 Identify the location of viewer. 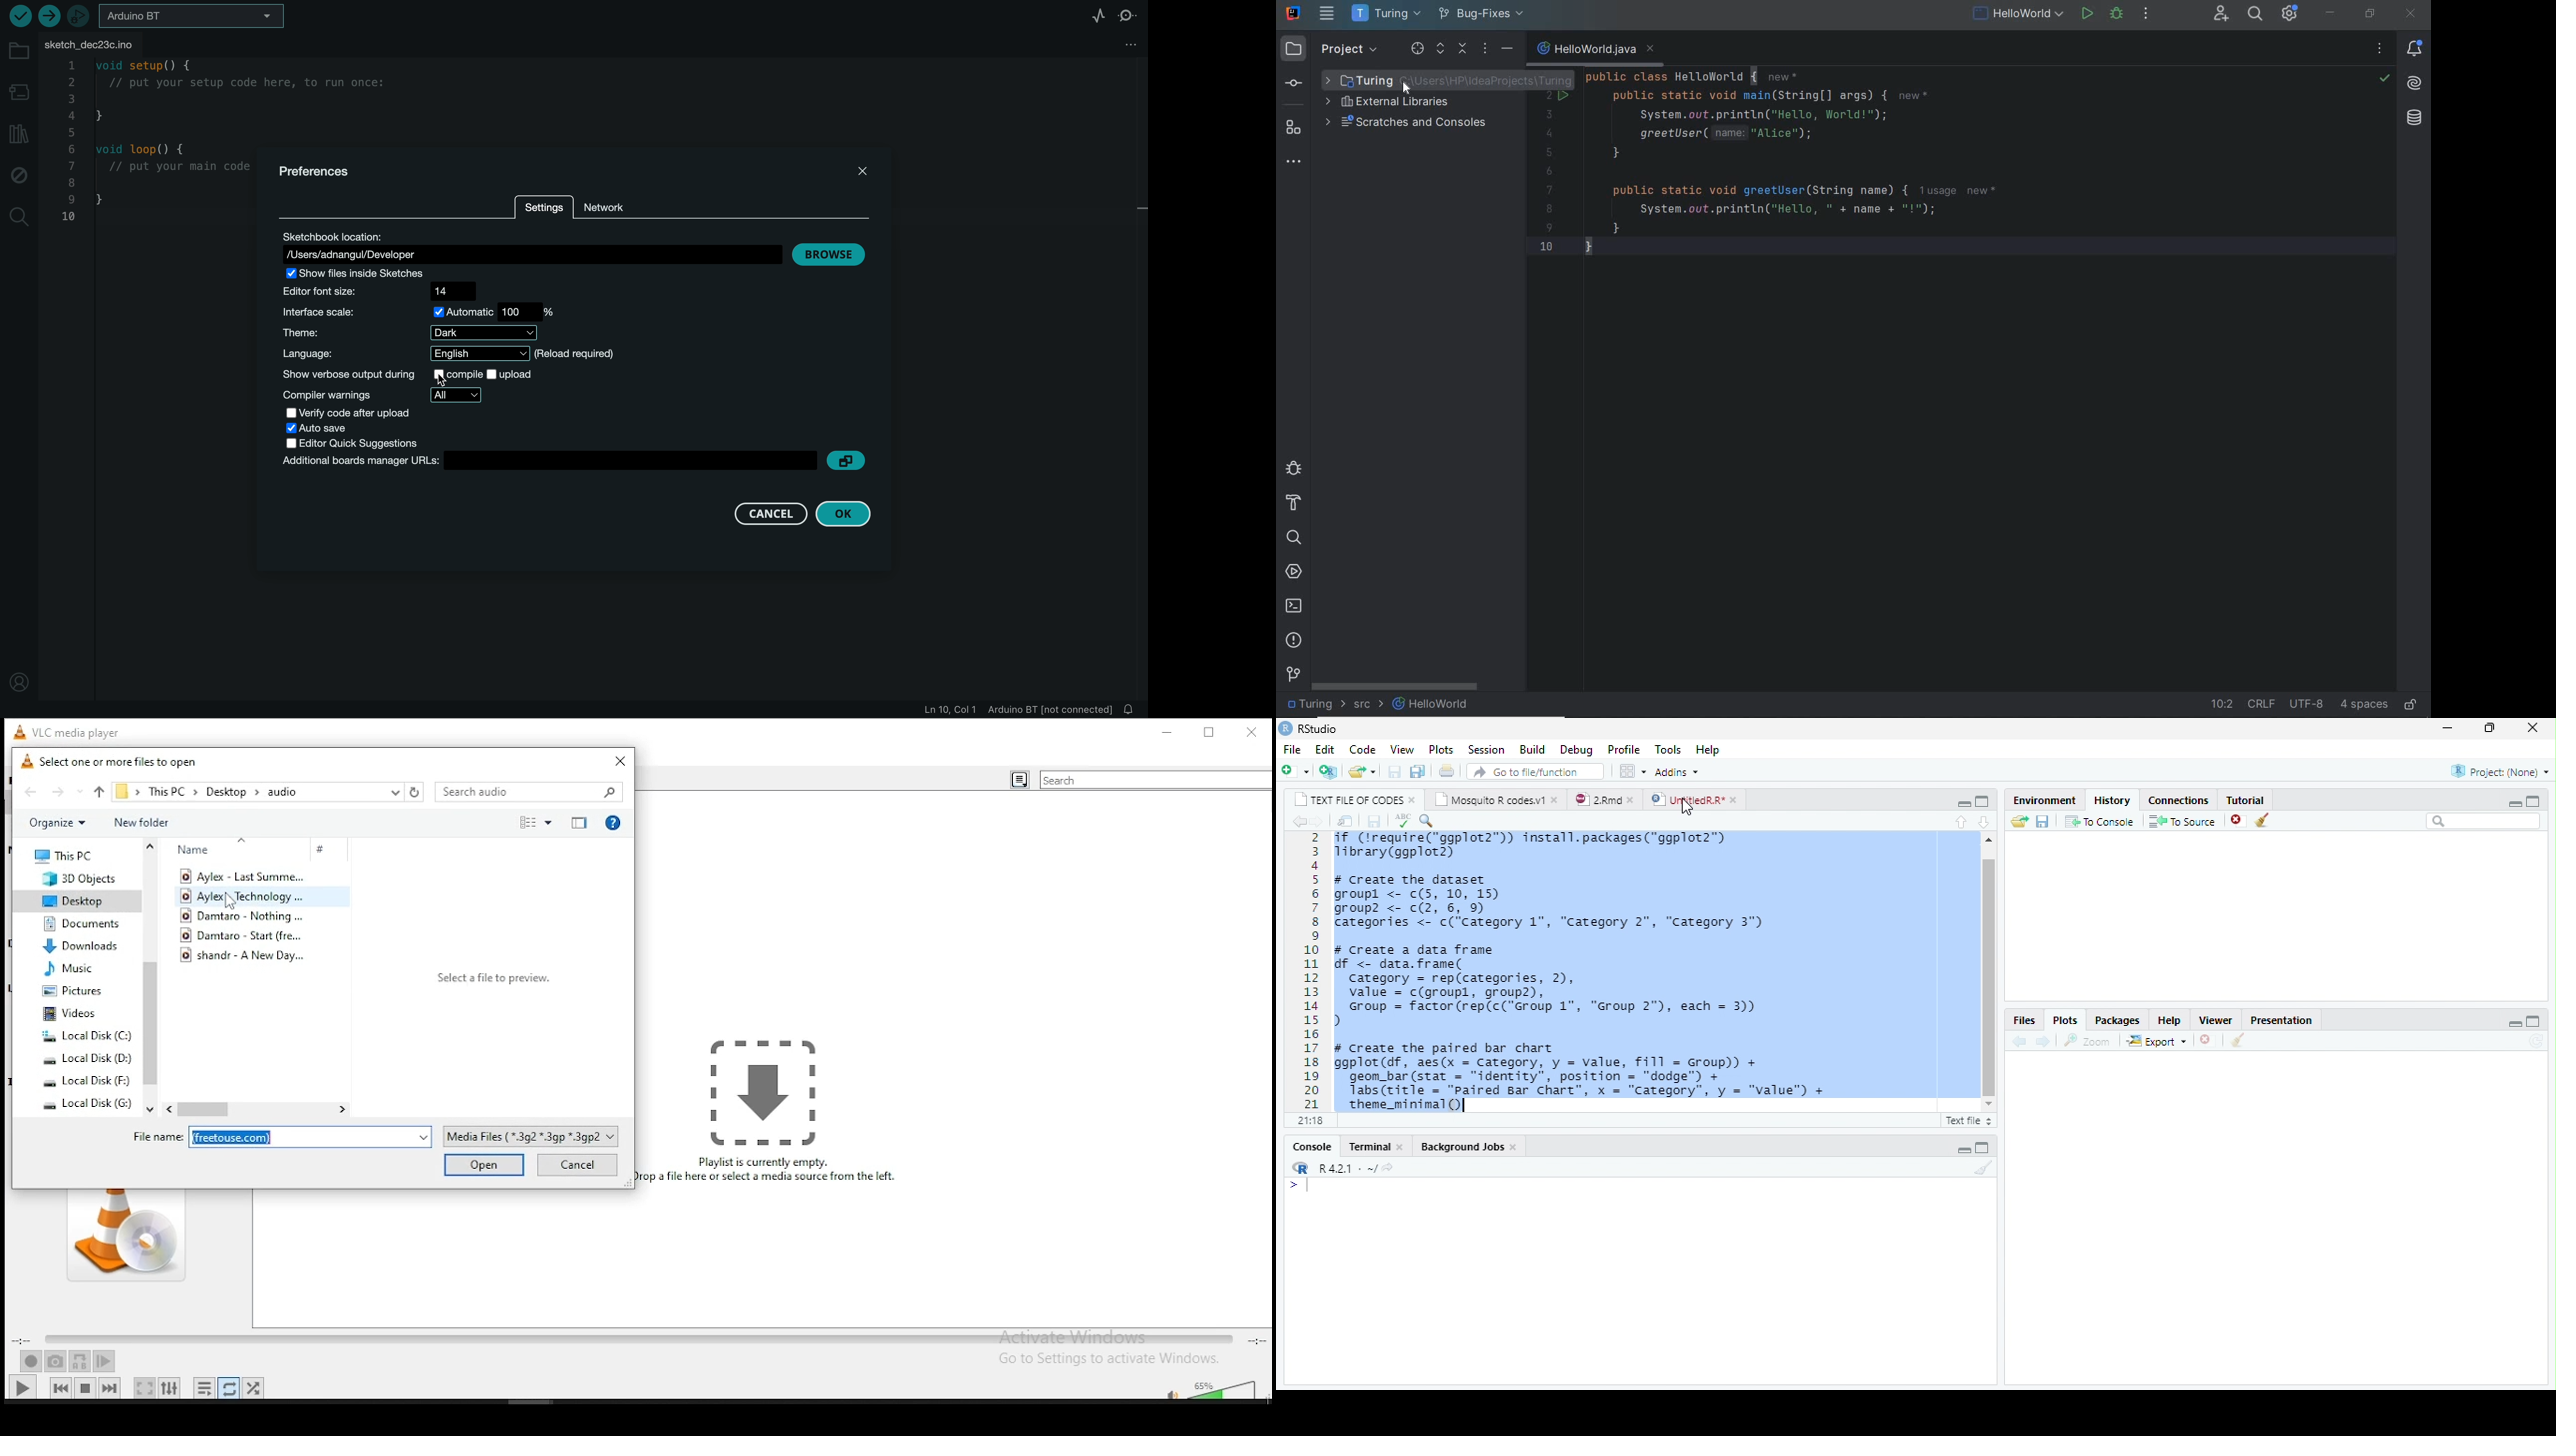
(2216, 1020).